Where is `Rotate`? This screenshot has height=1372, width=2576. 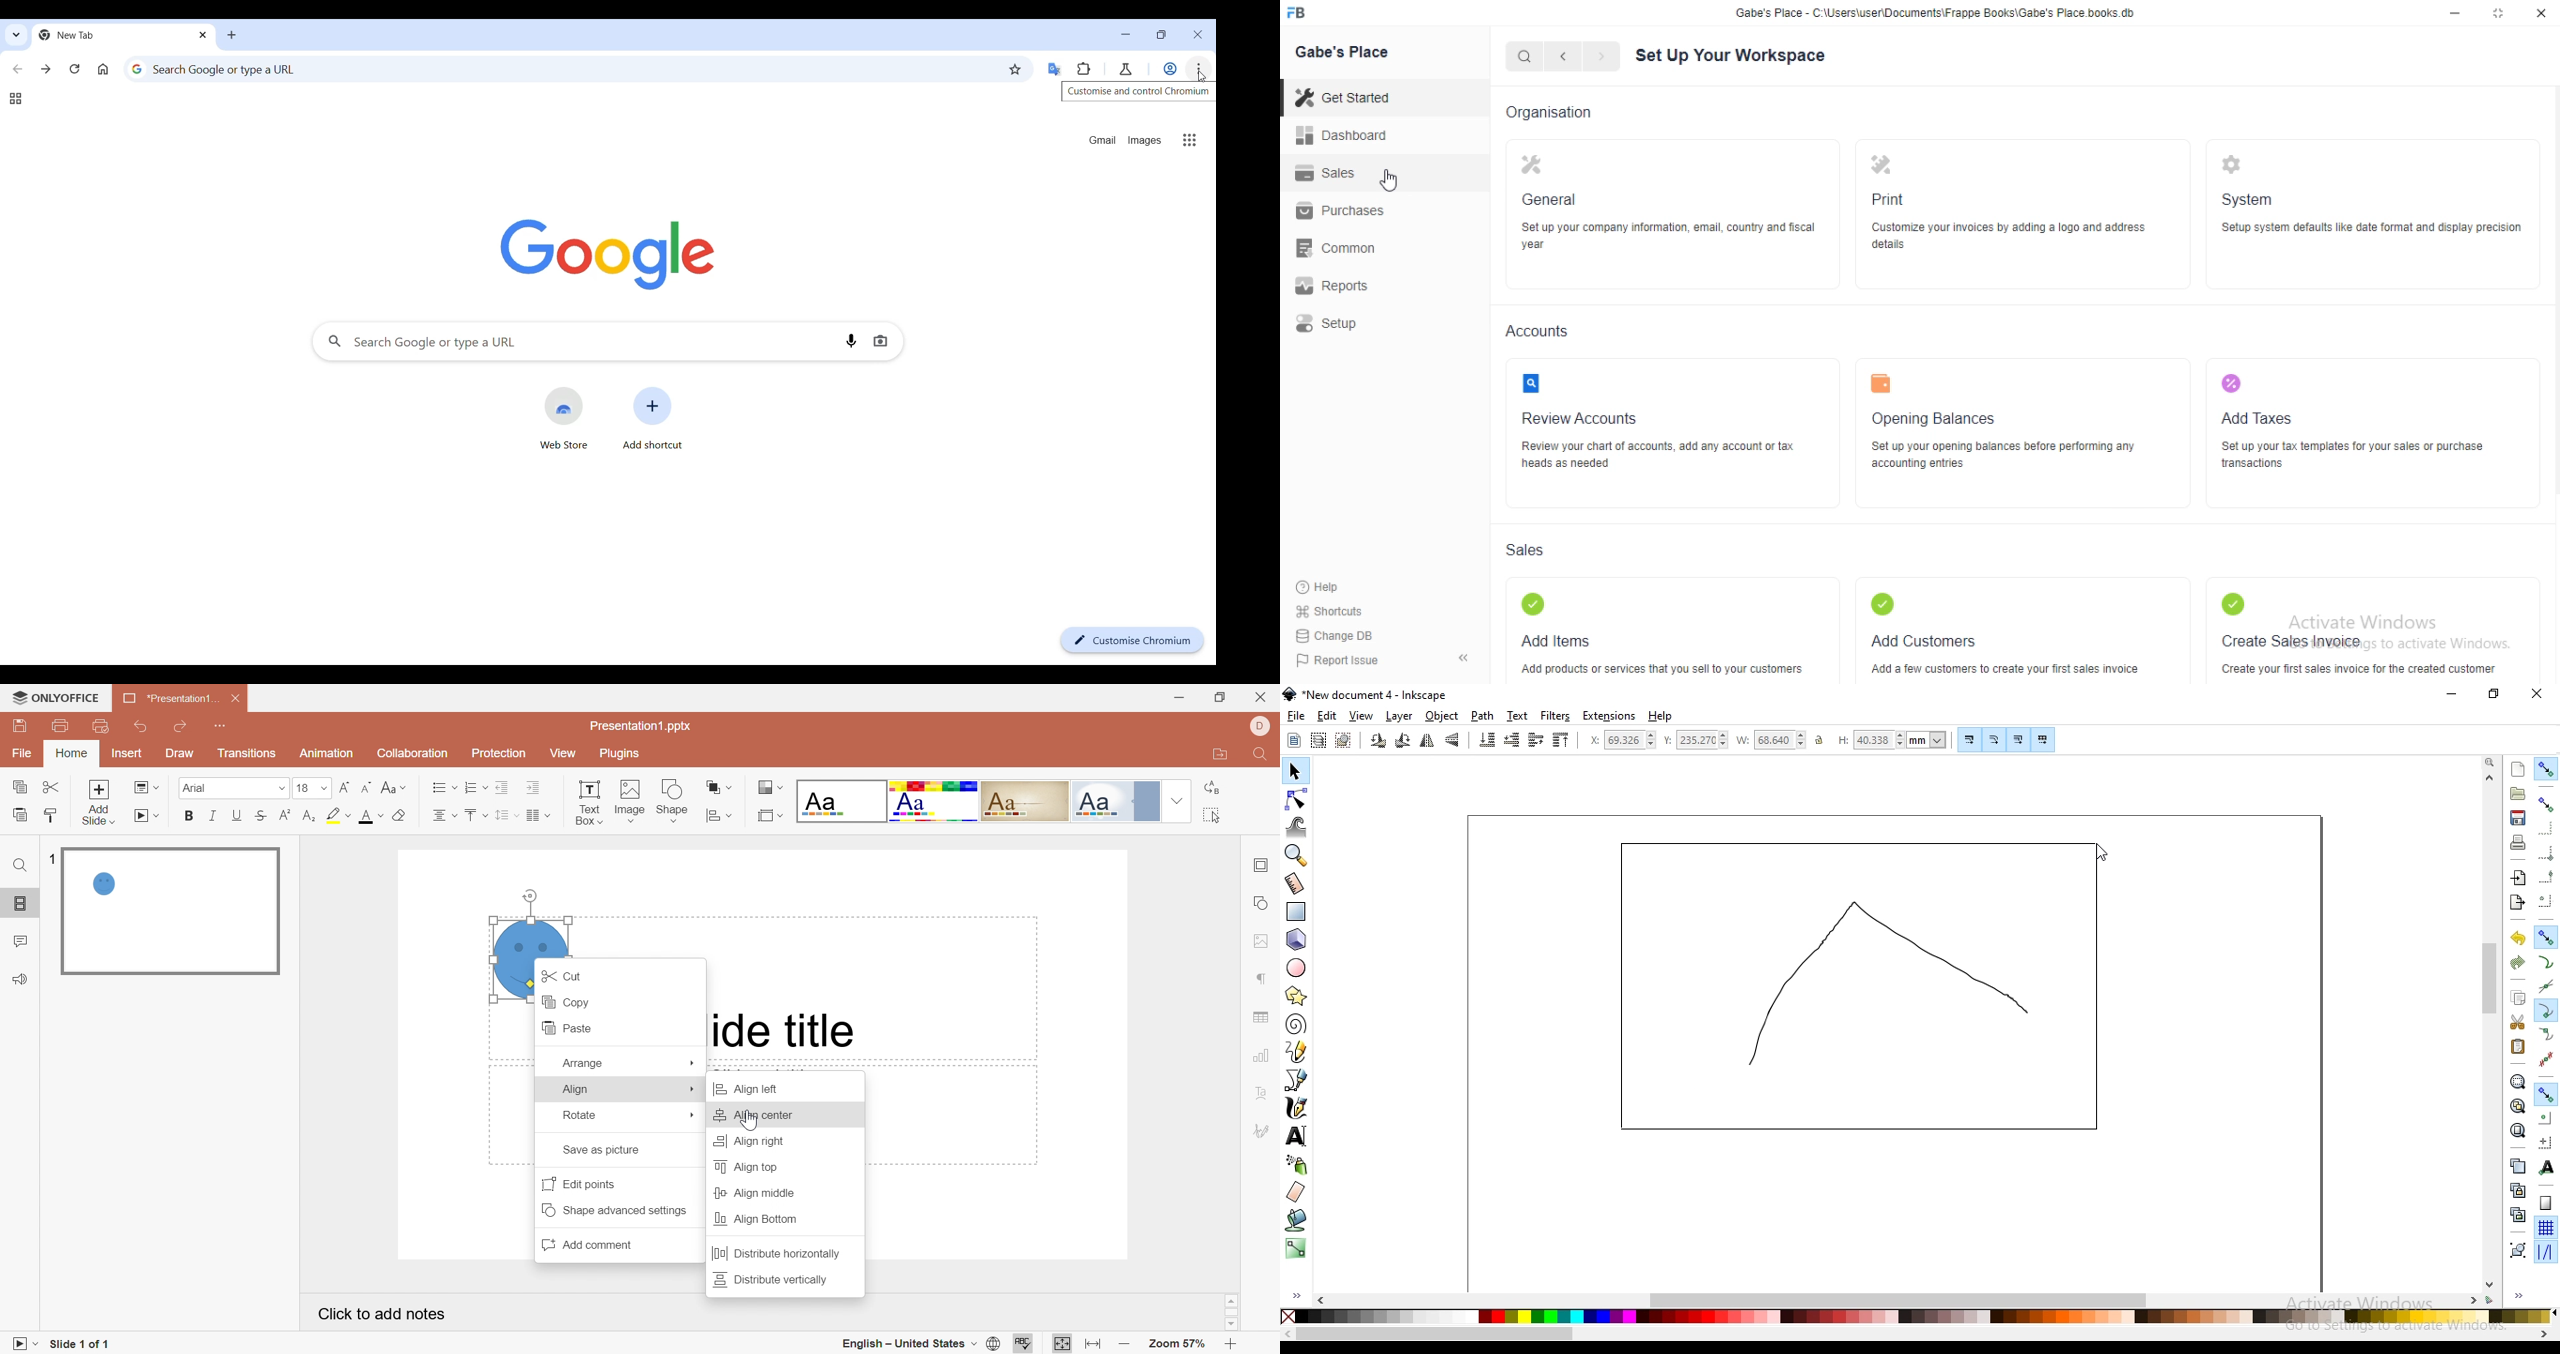
Rotate is located at coordinates (581, 1114).